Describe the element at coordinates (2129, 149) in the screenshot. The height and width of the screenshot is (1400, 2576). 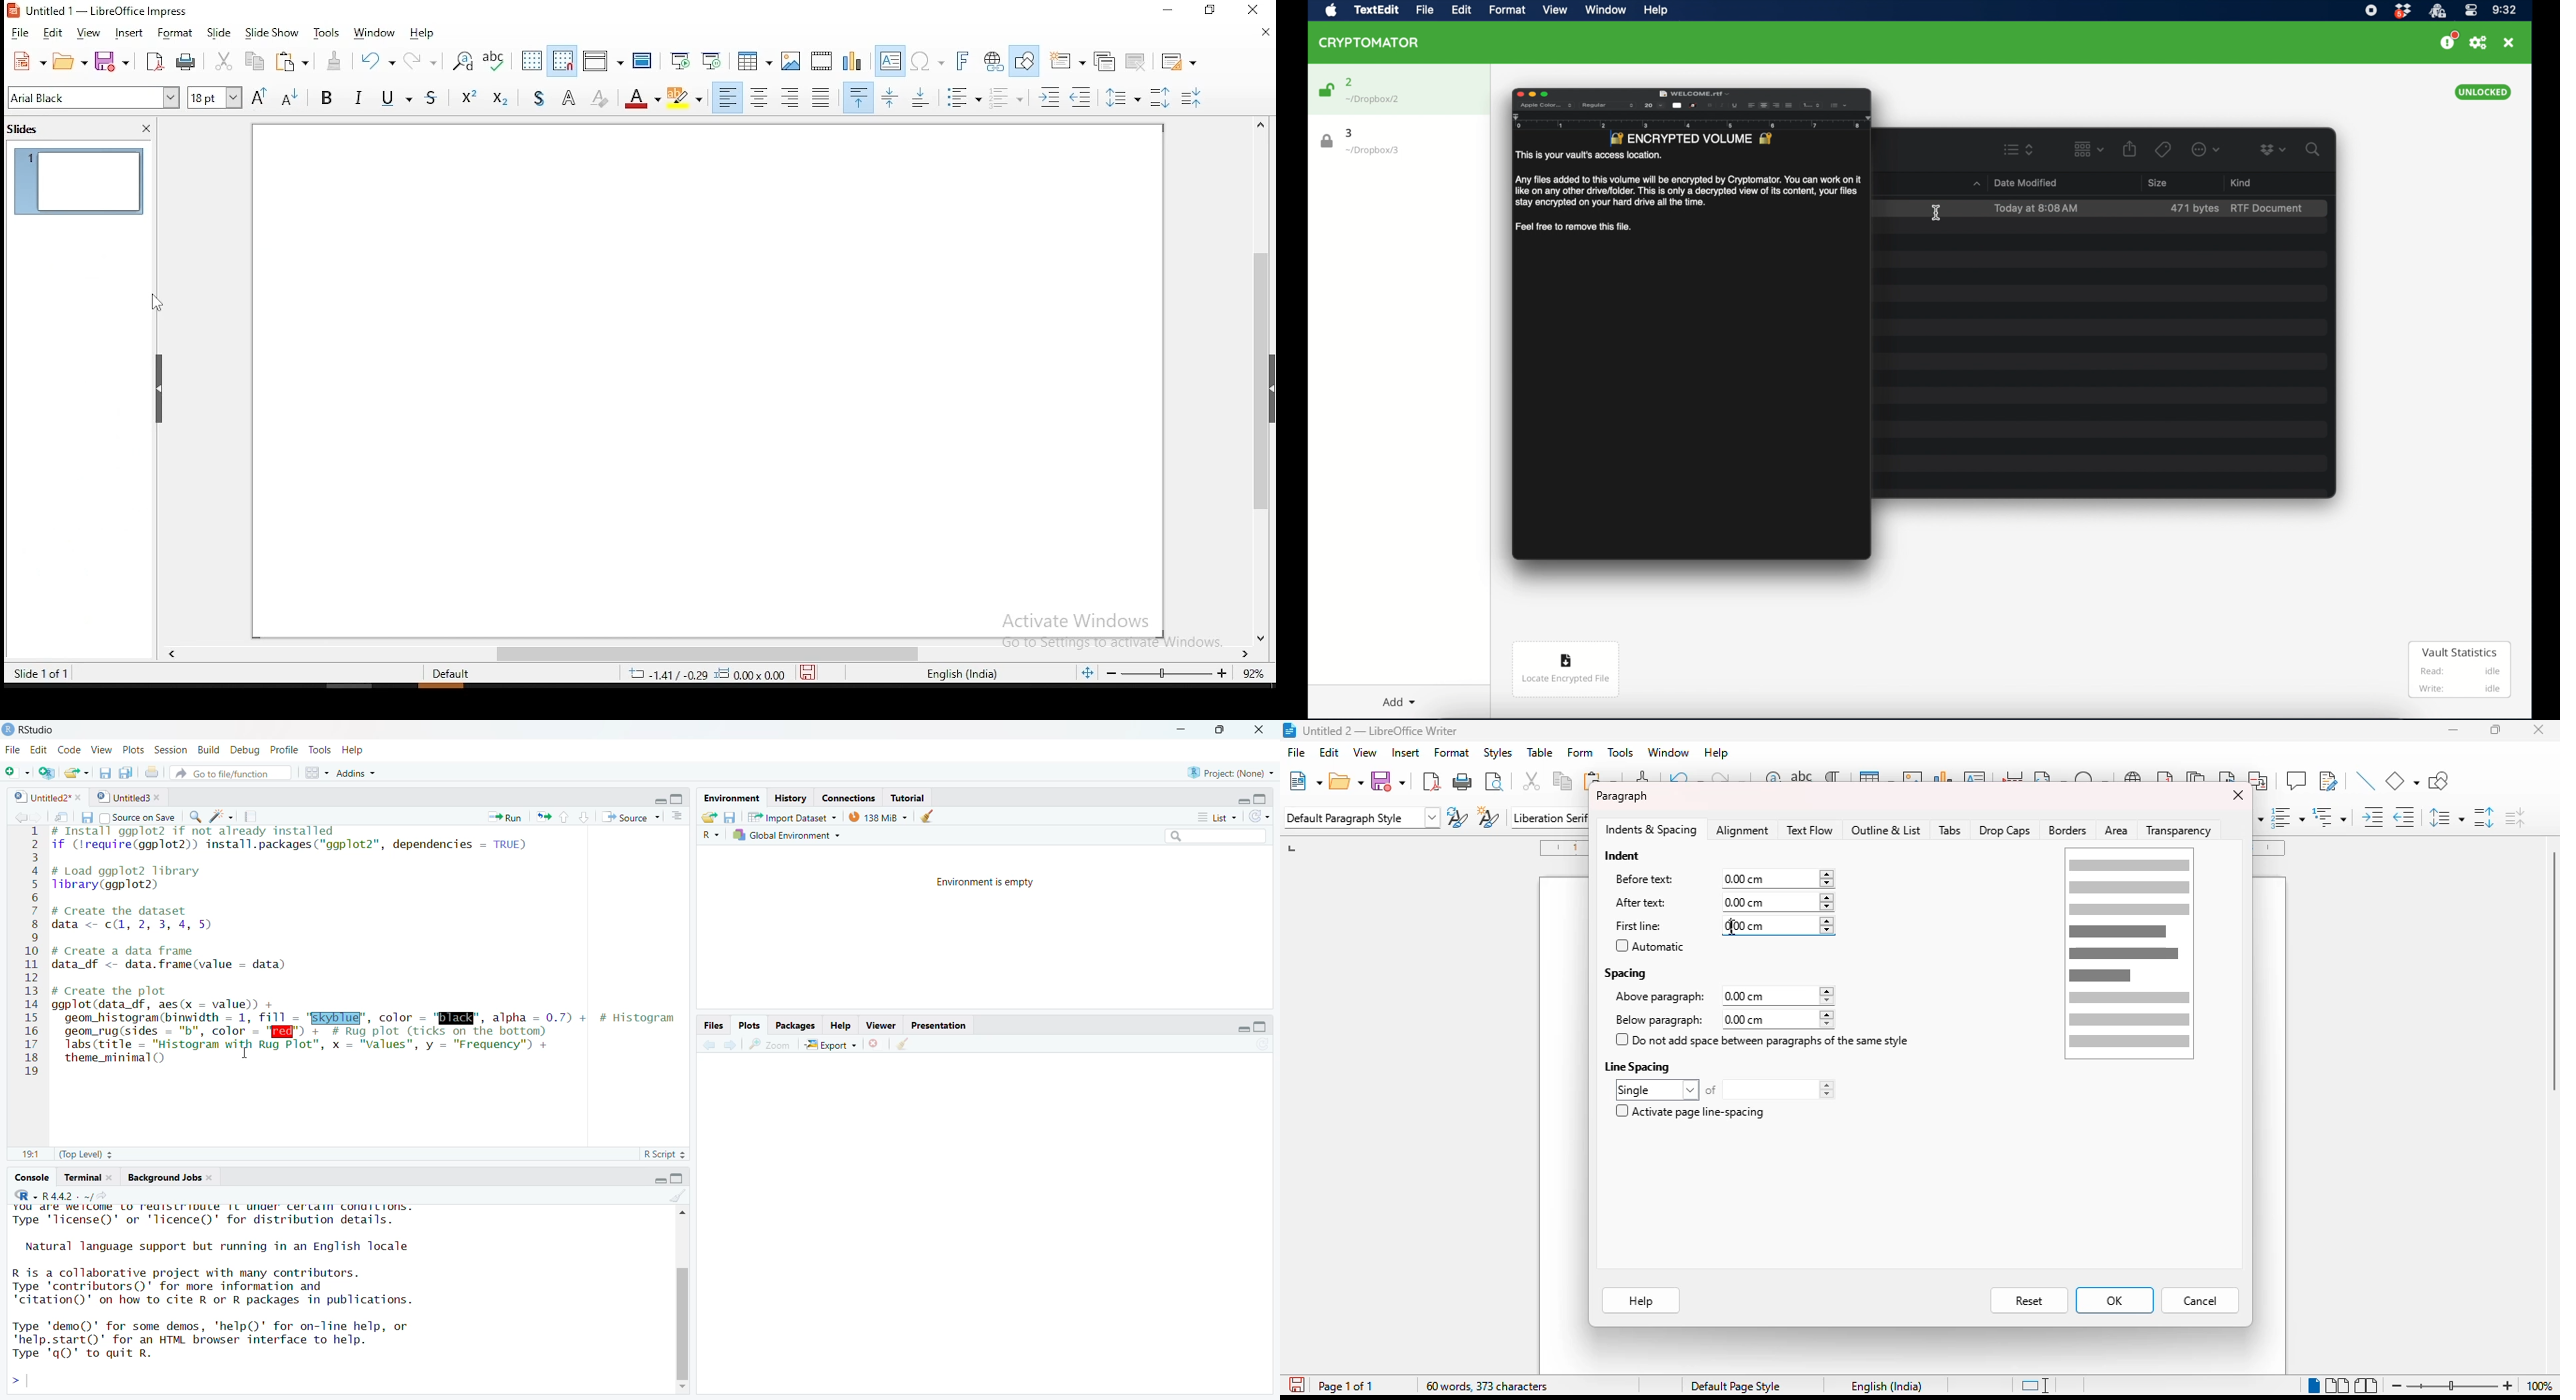
I see `share` at that location.